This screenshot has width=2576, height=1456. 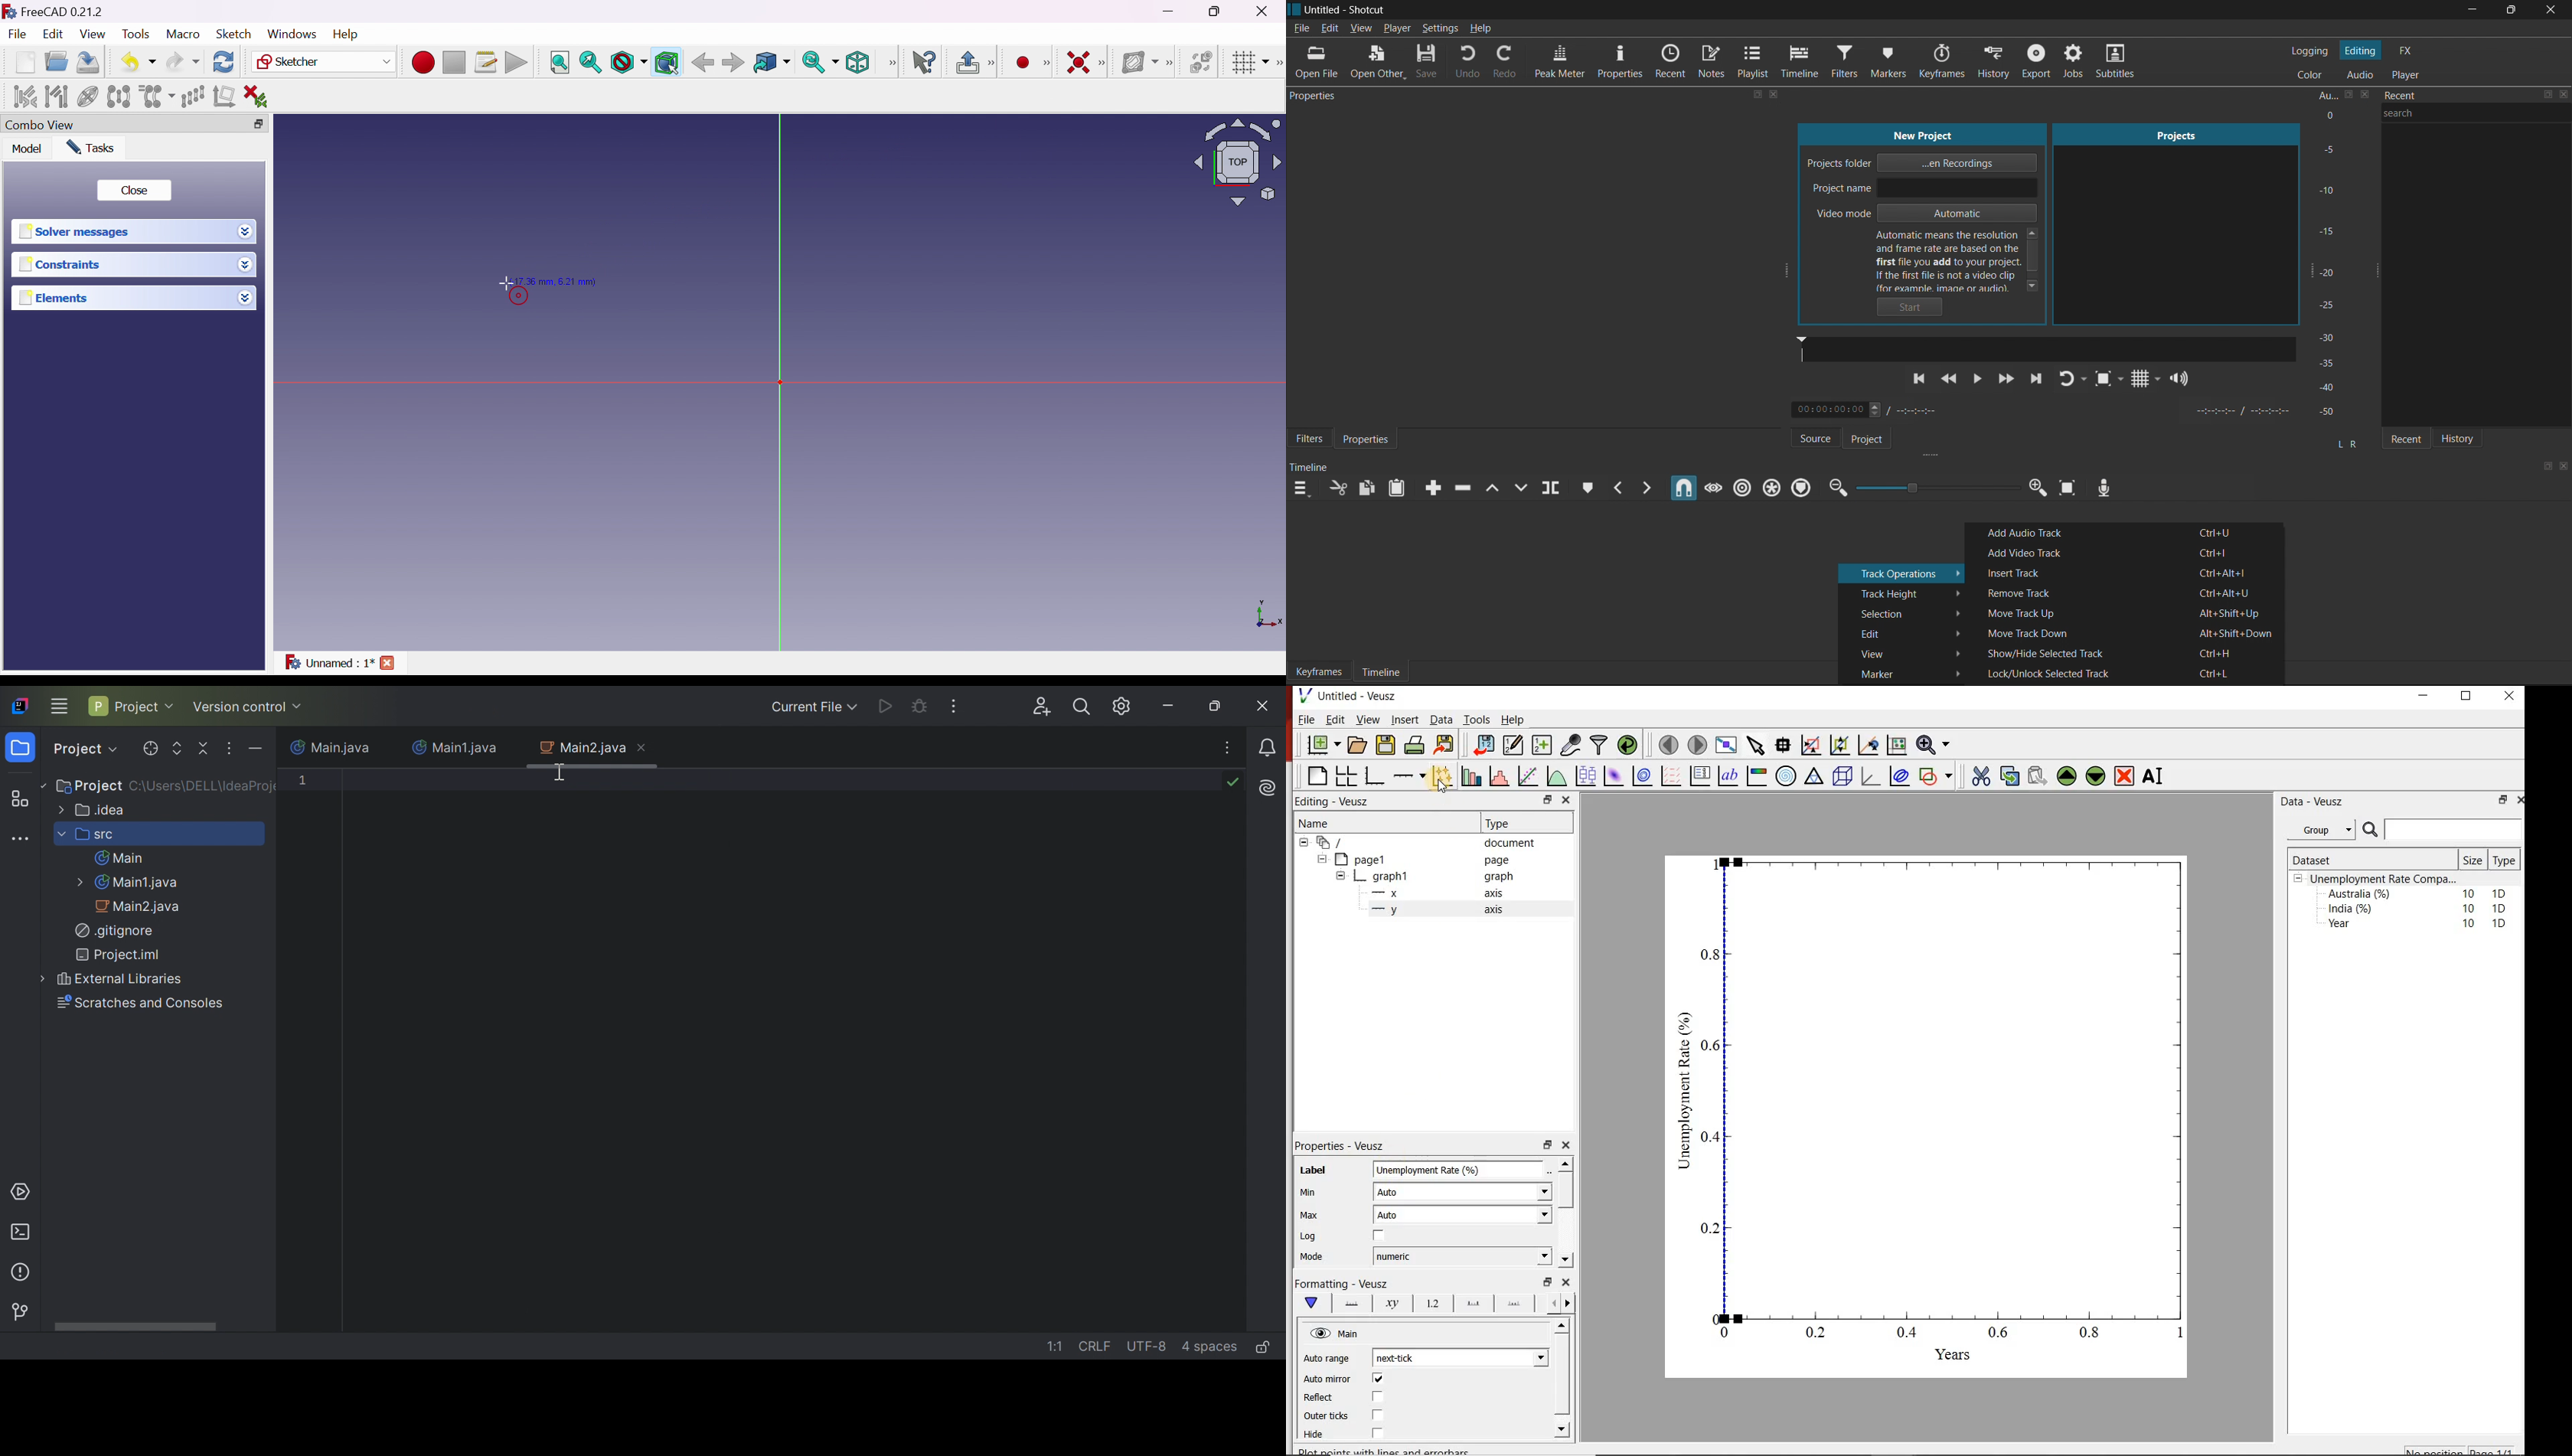 I want to click on Fit selection, so click(x=589, y=63).